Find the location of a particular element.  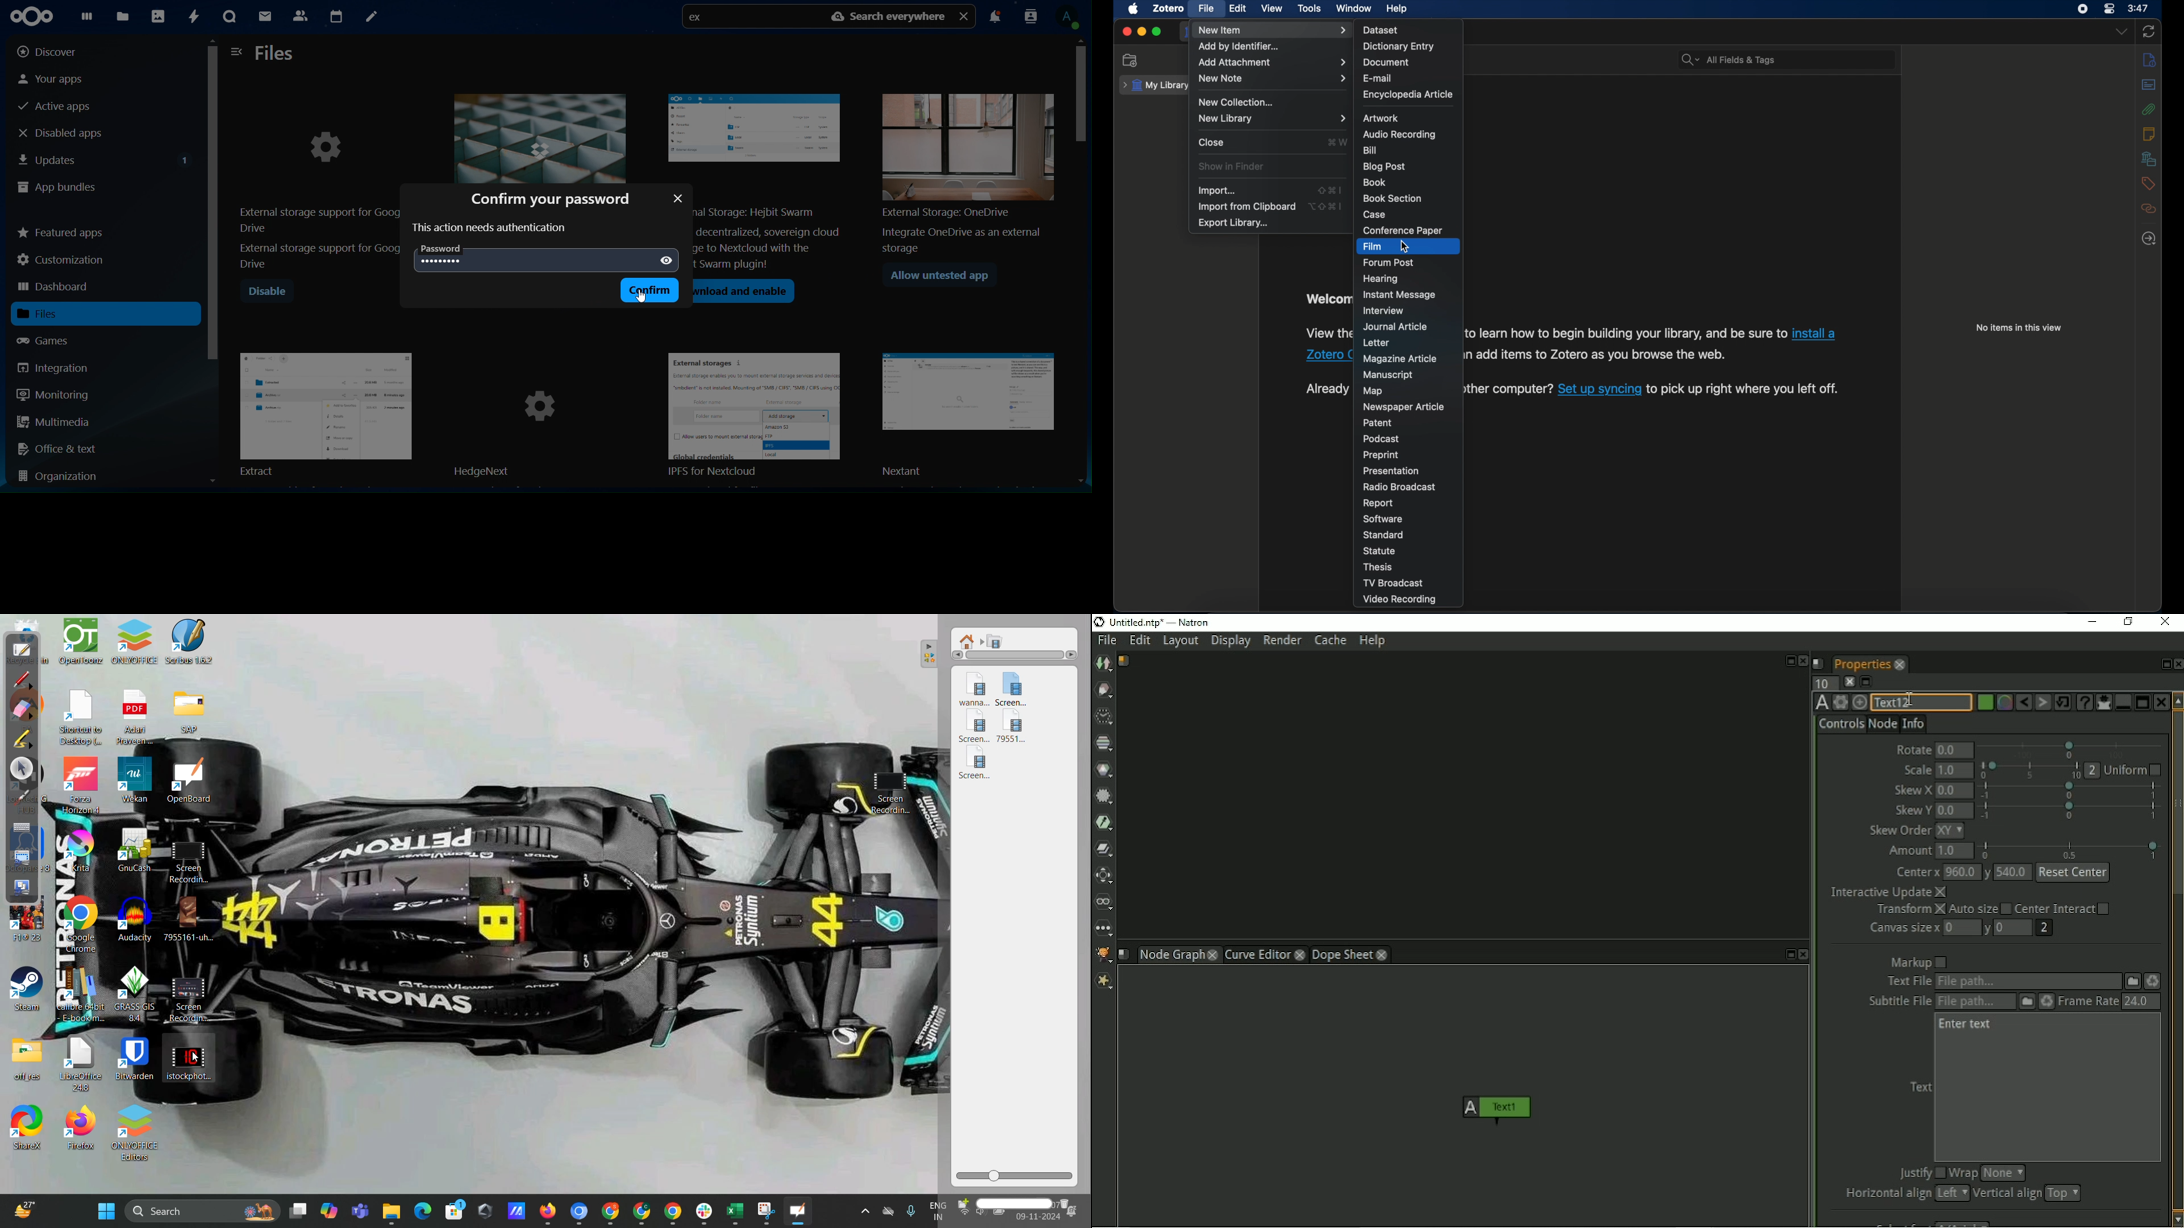

dataset is located at coordinates (1381, 30).